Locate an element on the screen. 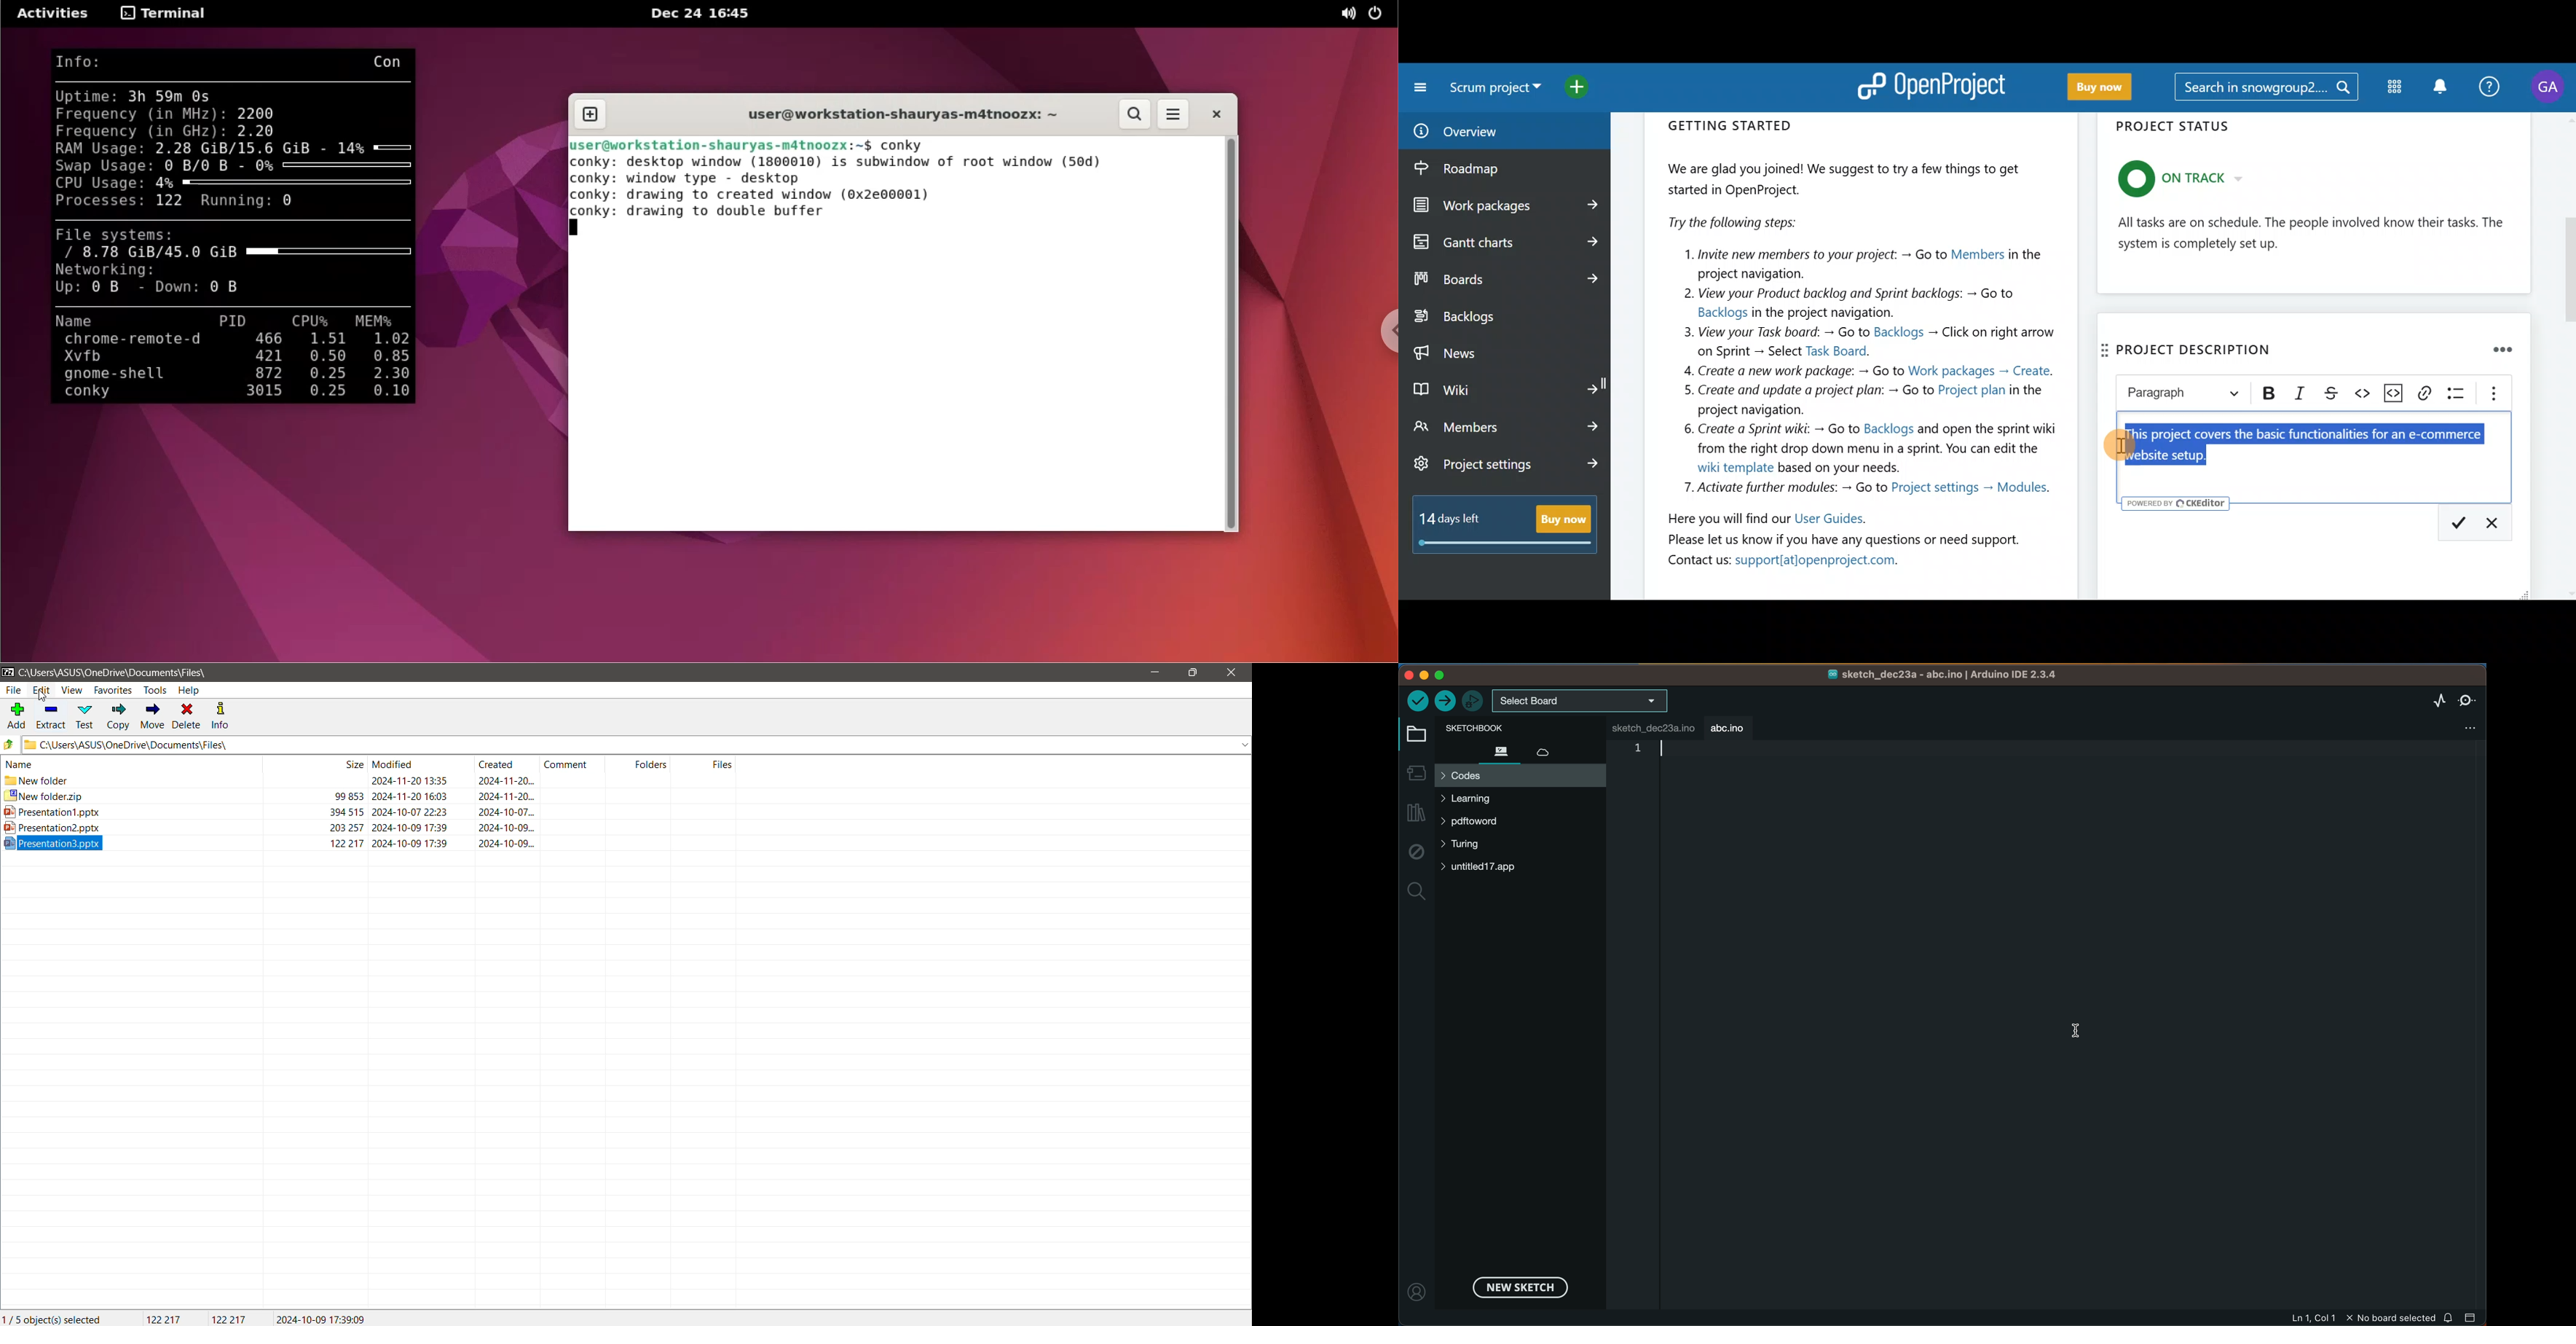  codes is located at coordinates (1520, 776).